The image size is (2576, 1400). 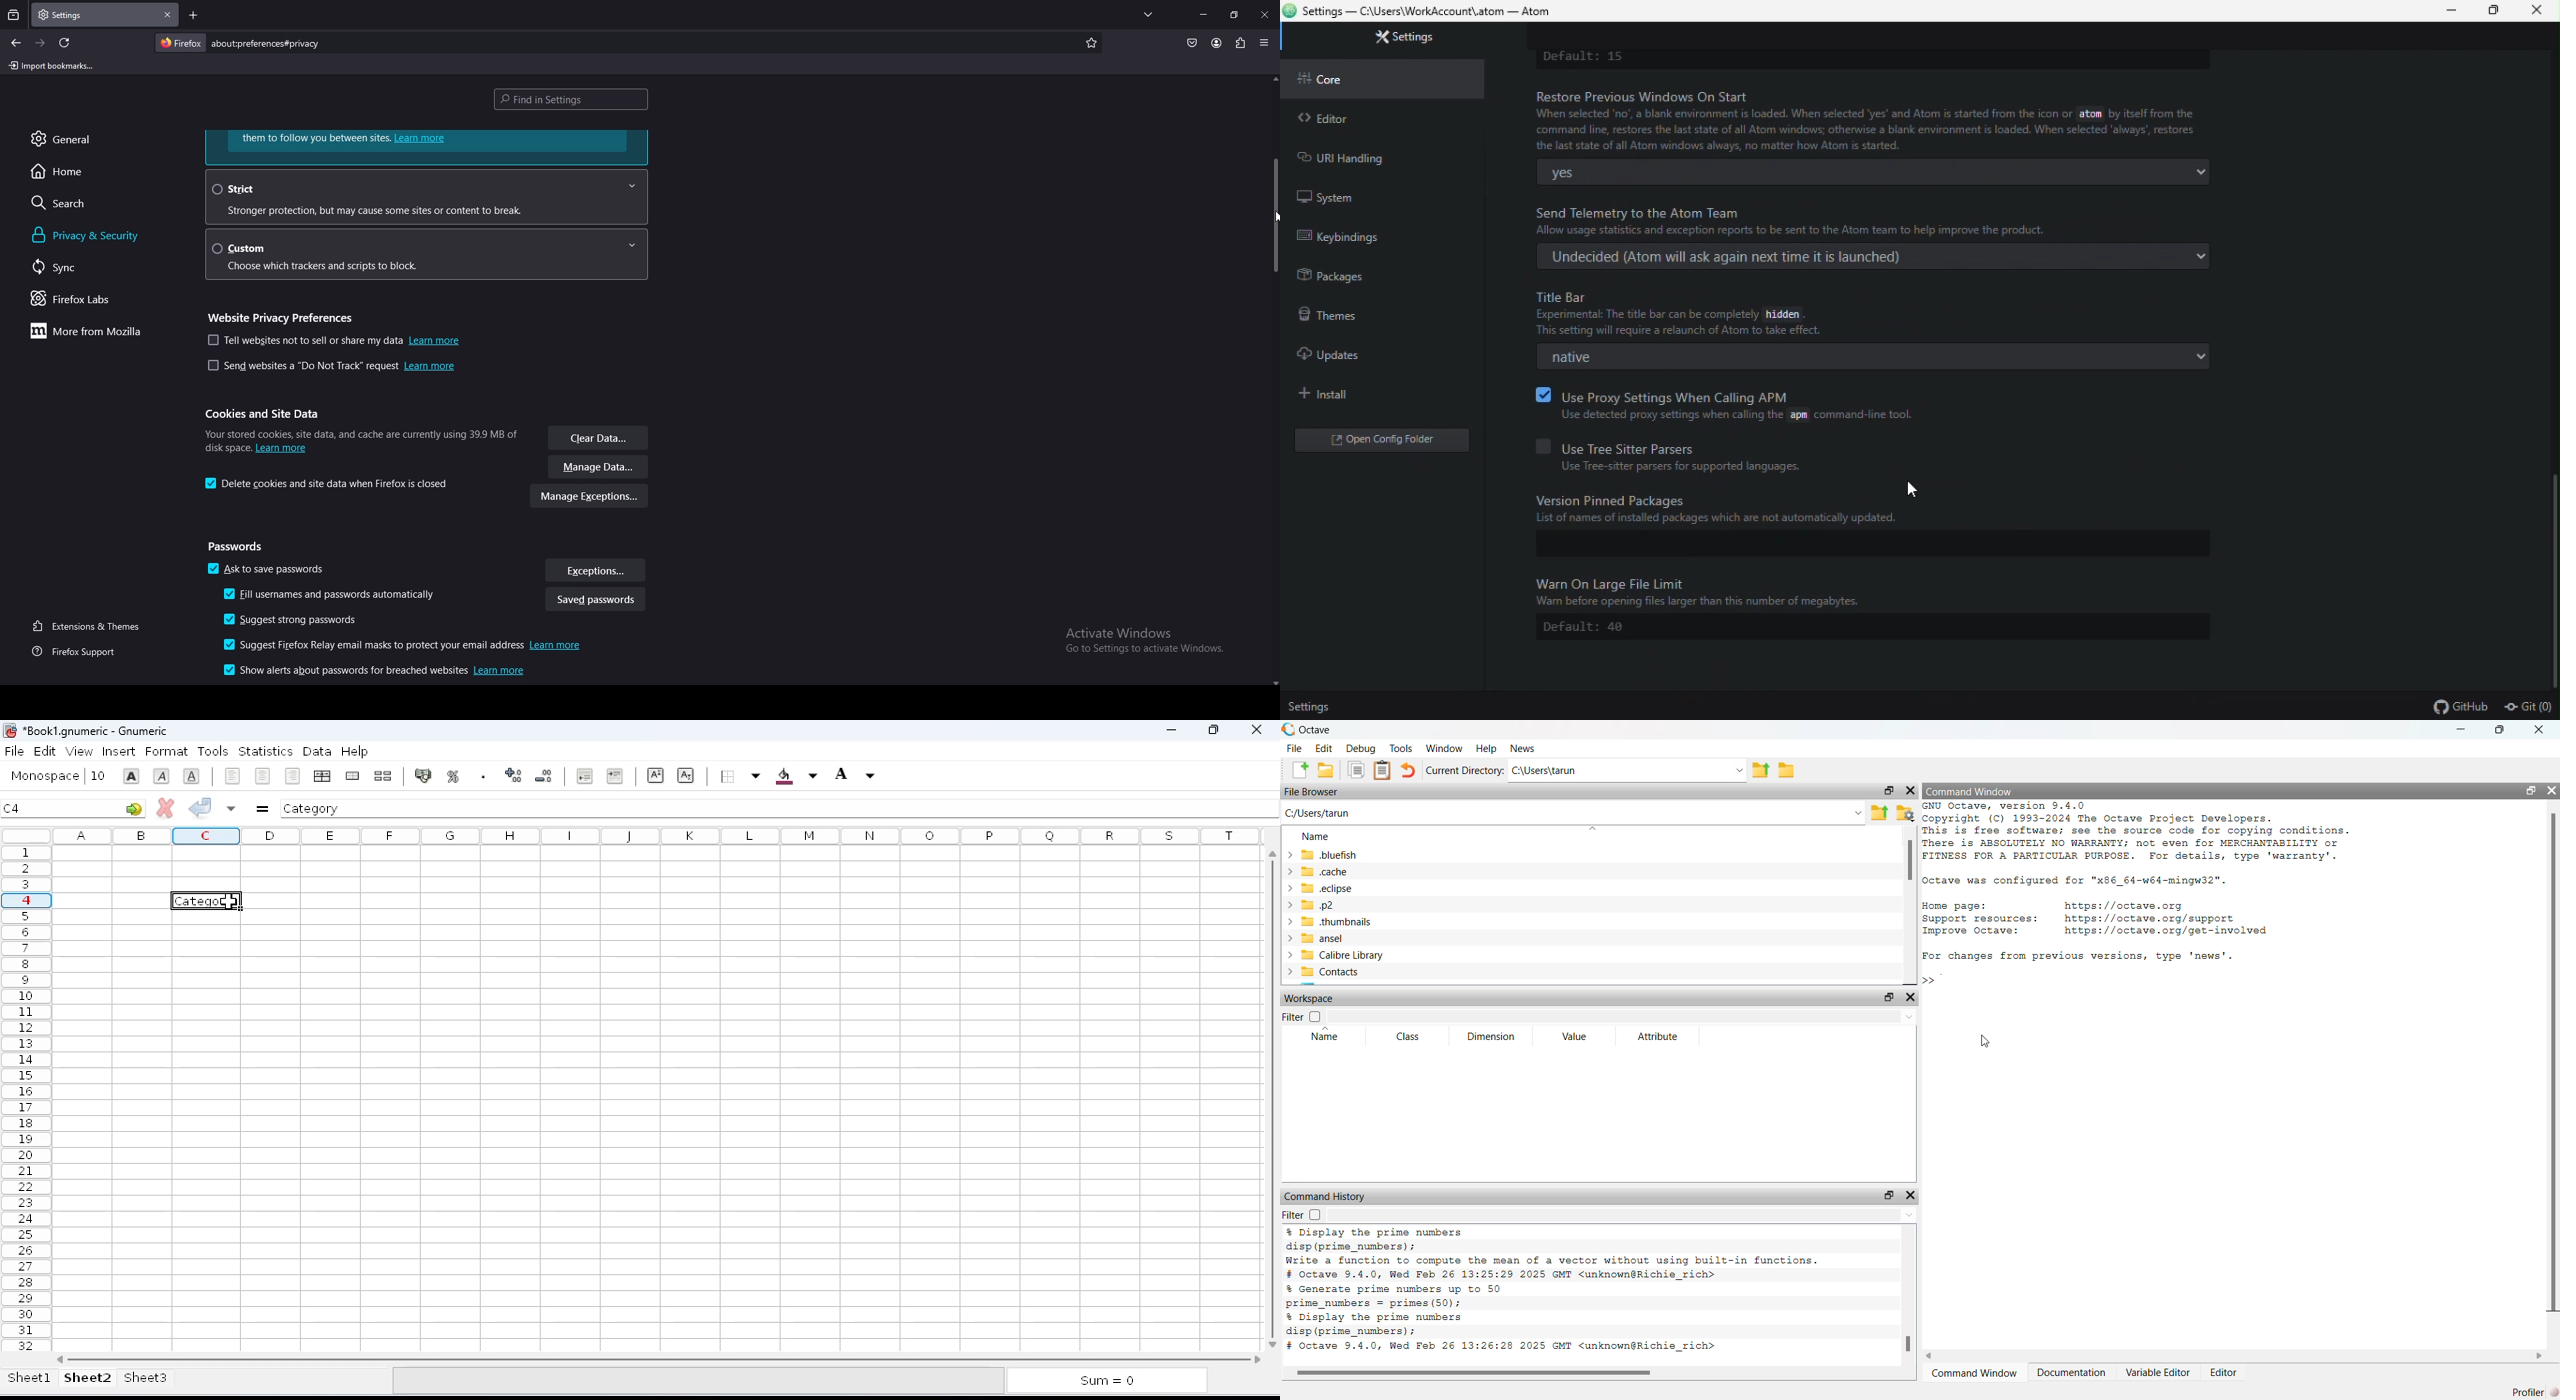 What do you see at coordinates (1213, 730) in the screenshot?
I see `maximize` at bounding box center [1213, 730].